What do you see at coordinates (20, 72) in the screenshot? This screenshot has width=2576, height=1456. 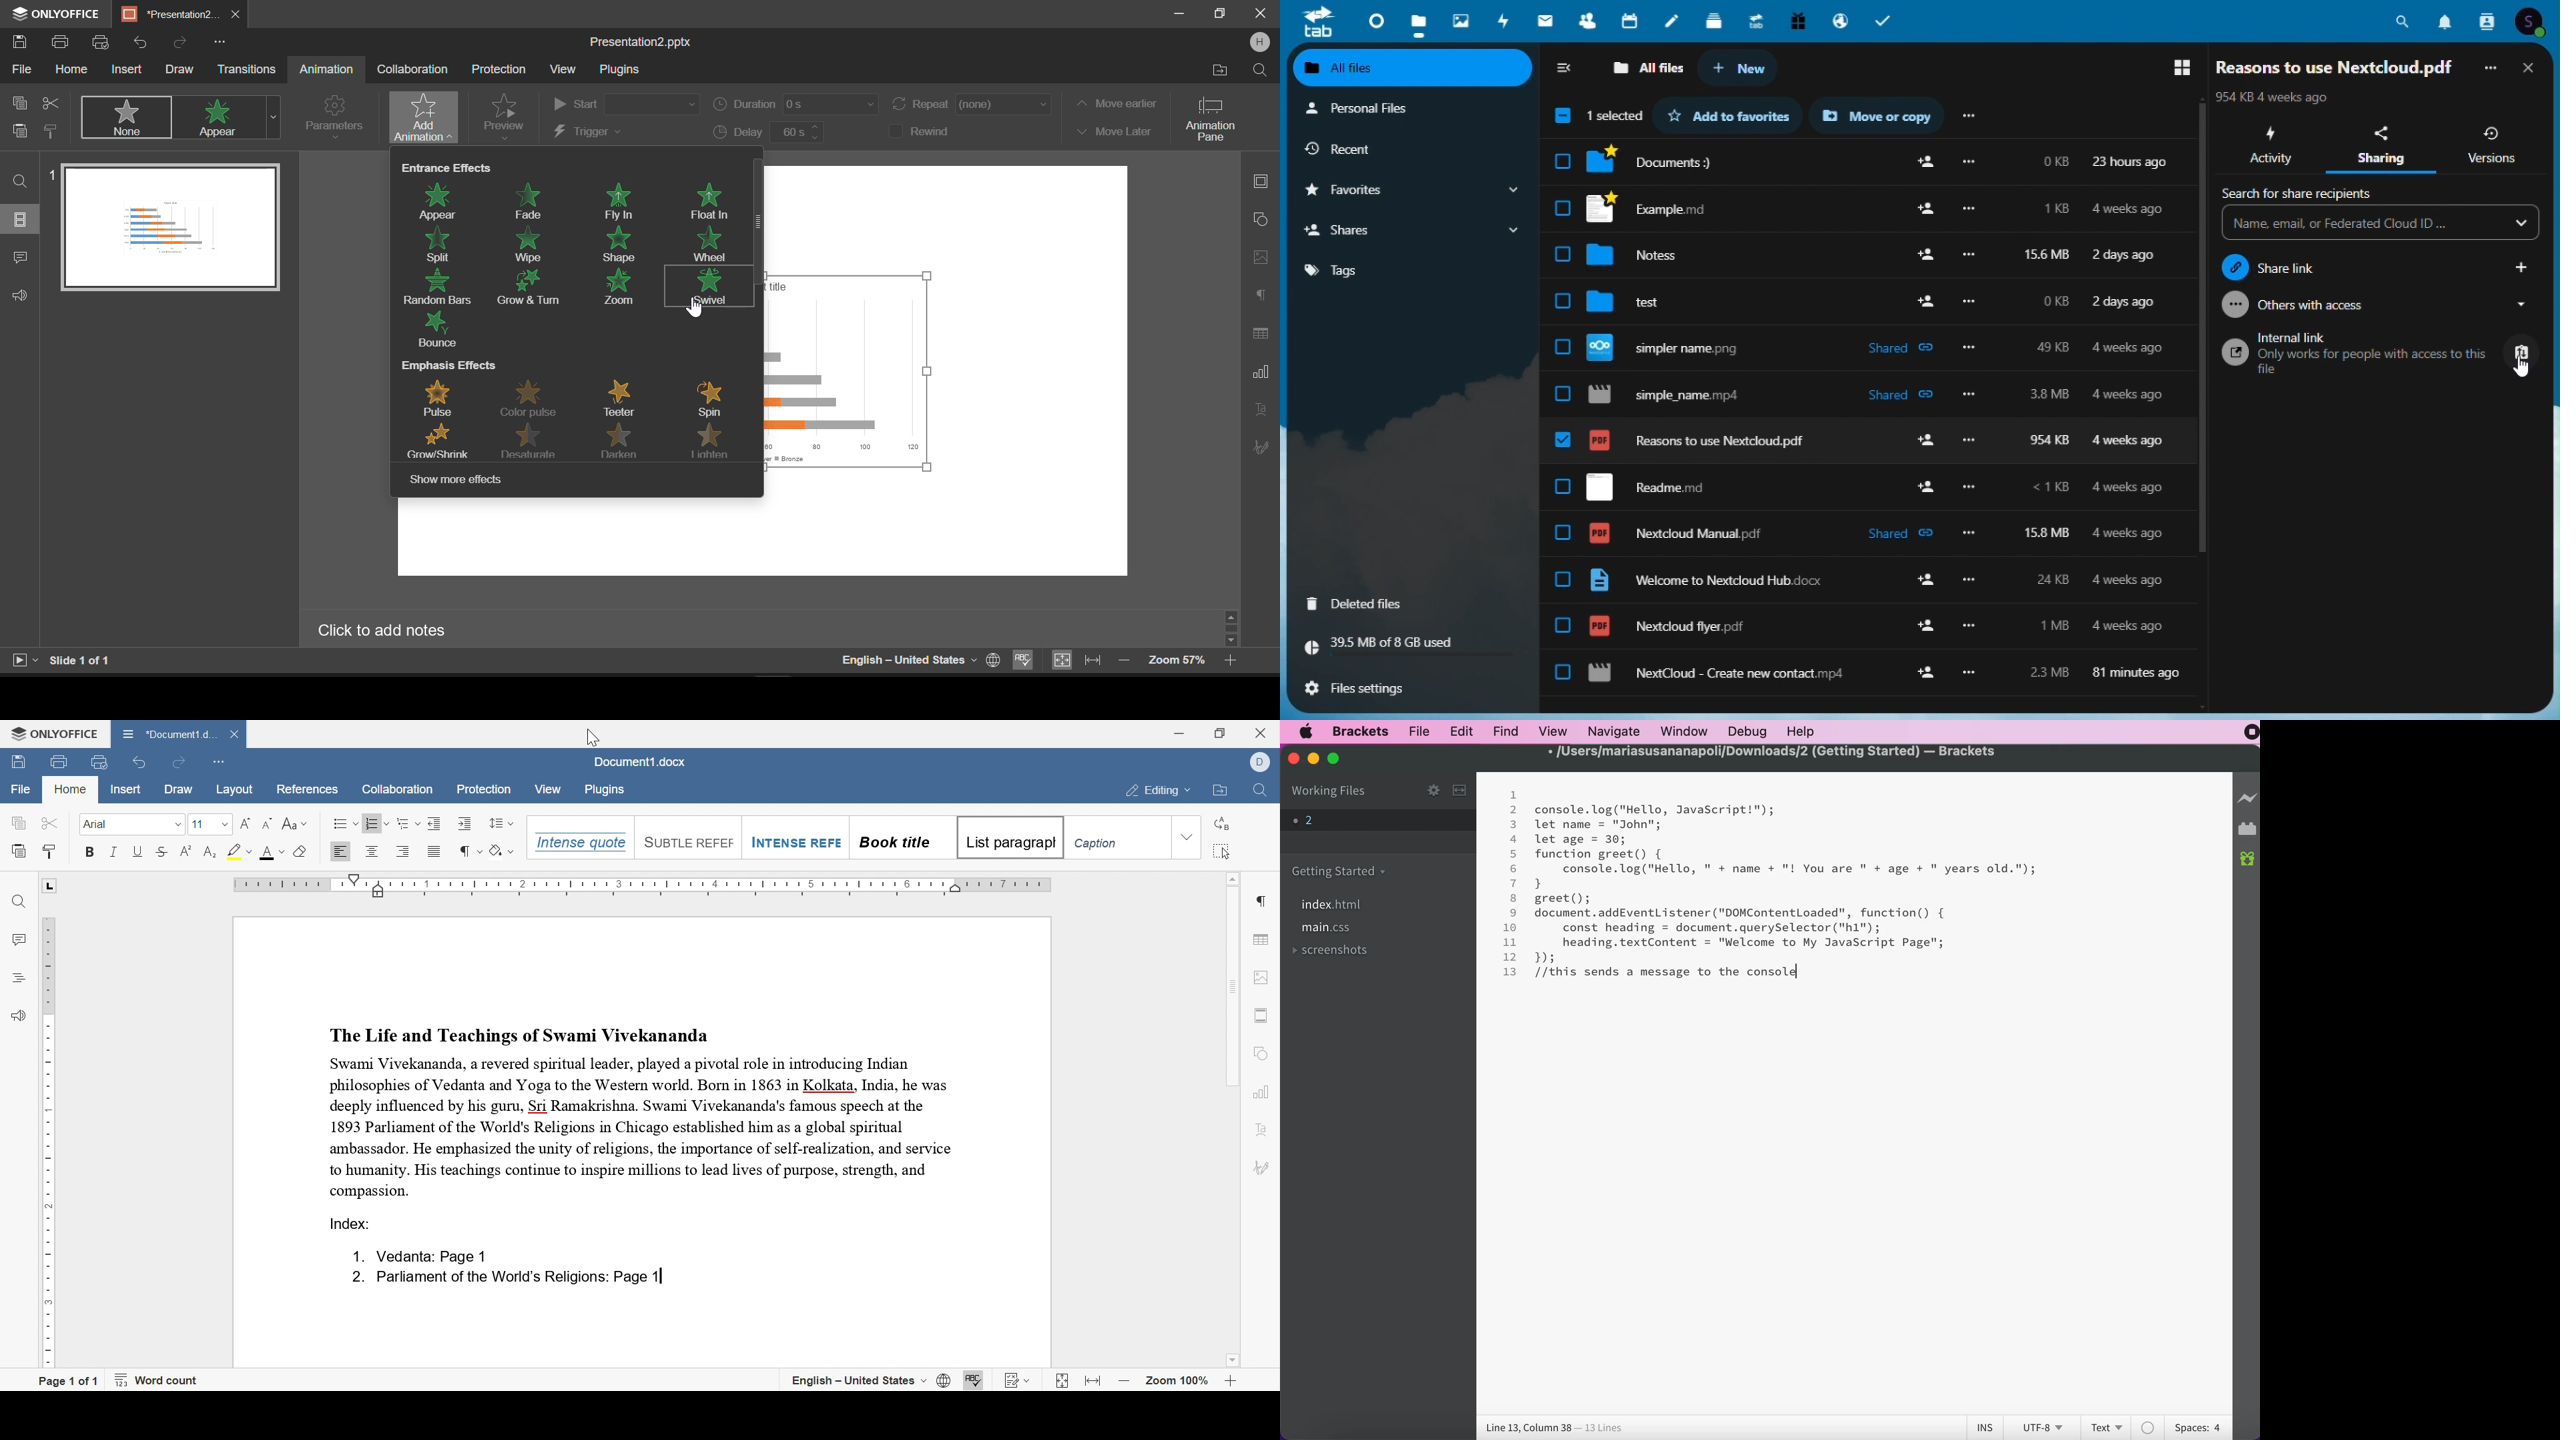 I see `File` at bounding box center [20, 72].